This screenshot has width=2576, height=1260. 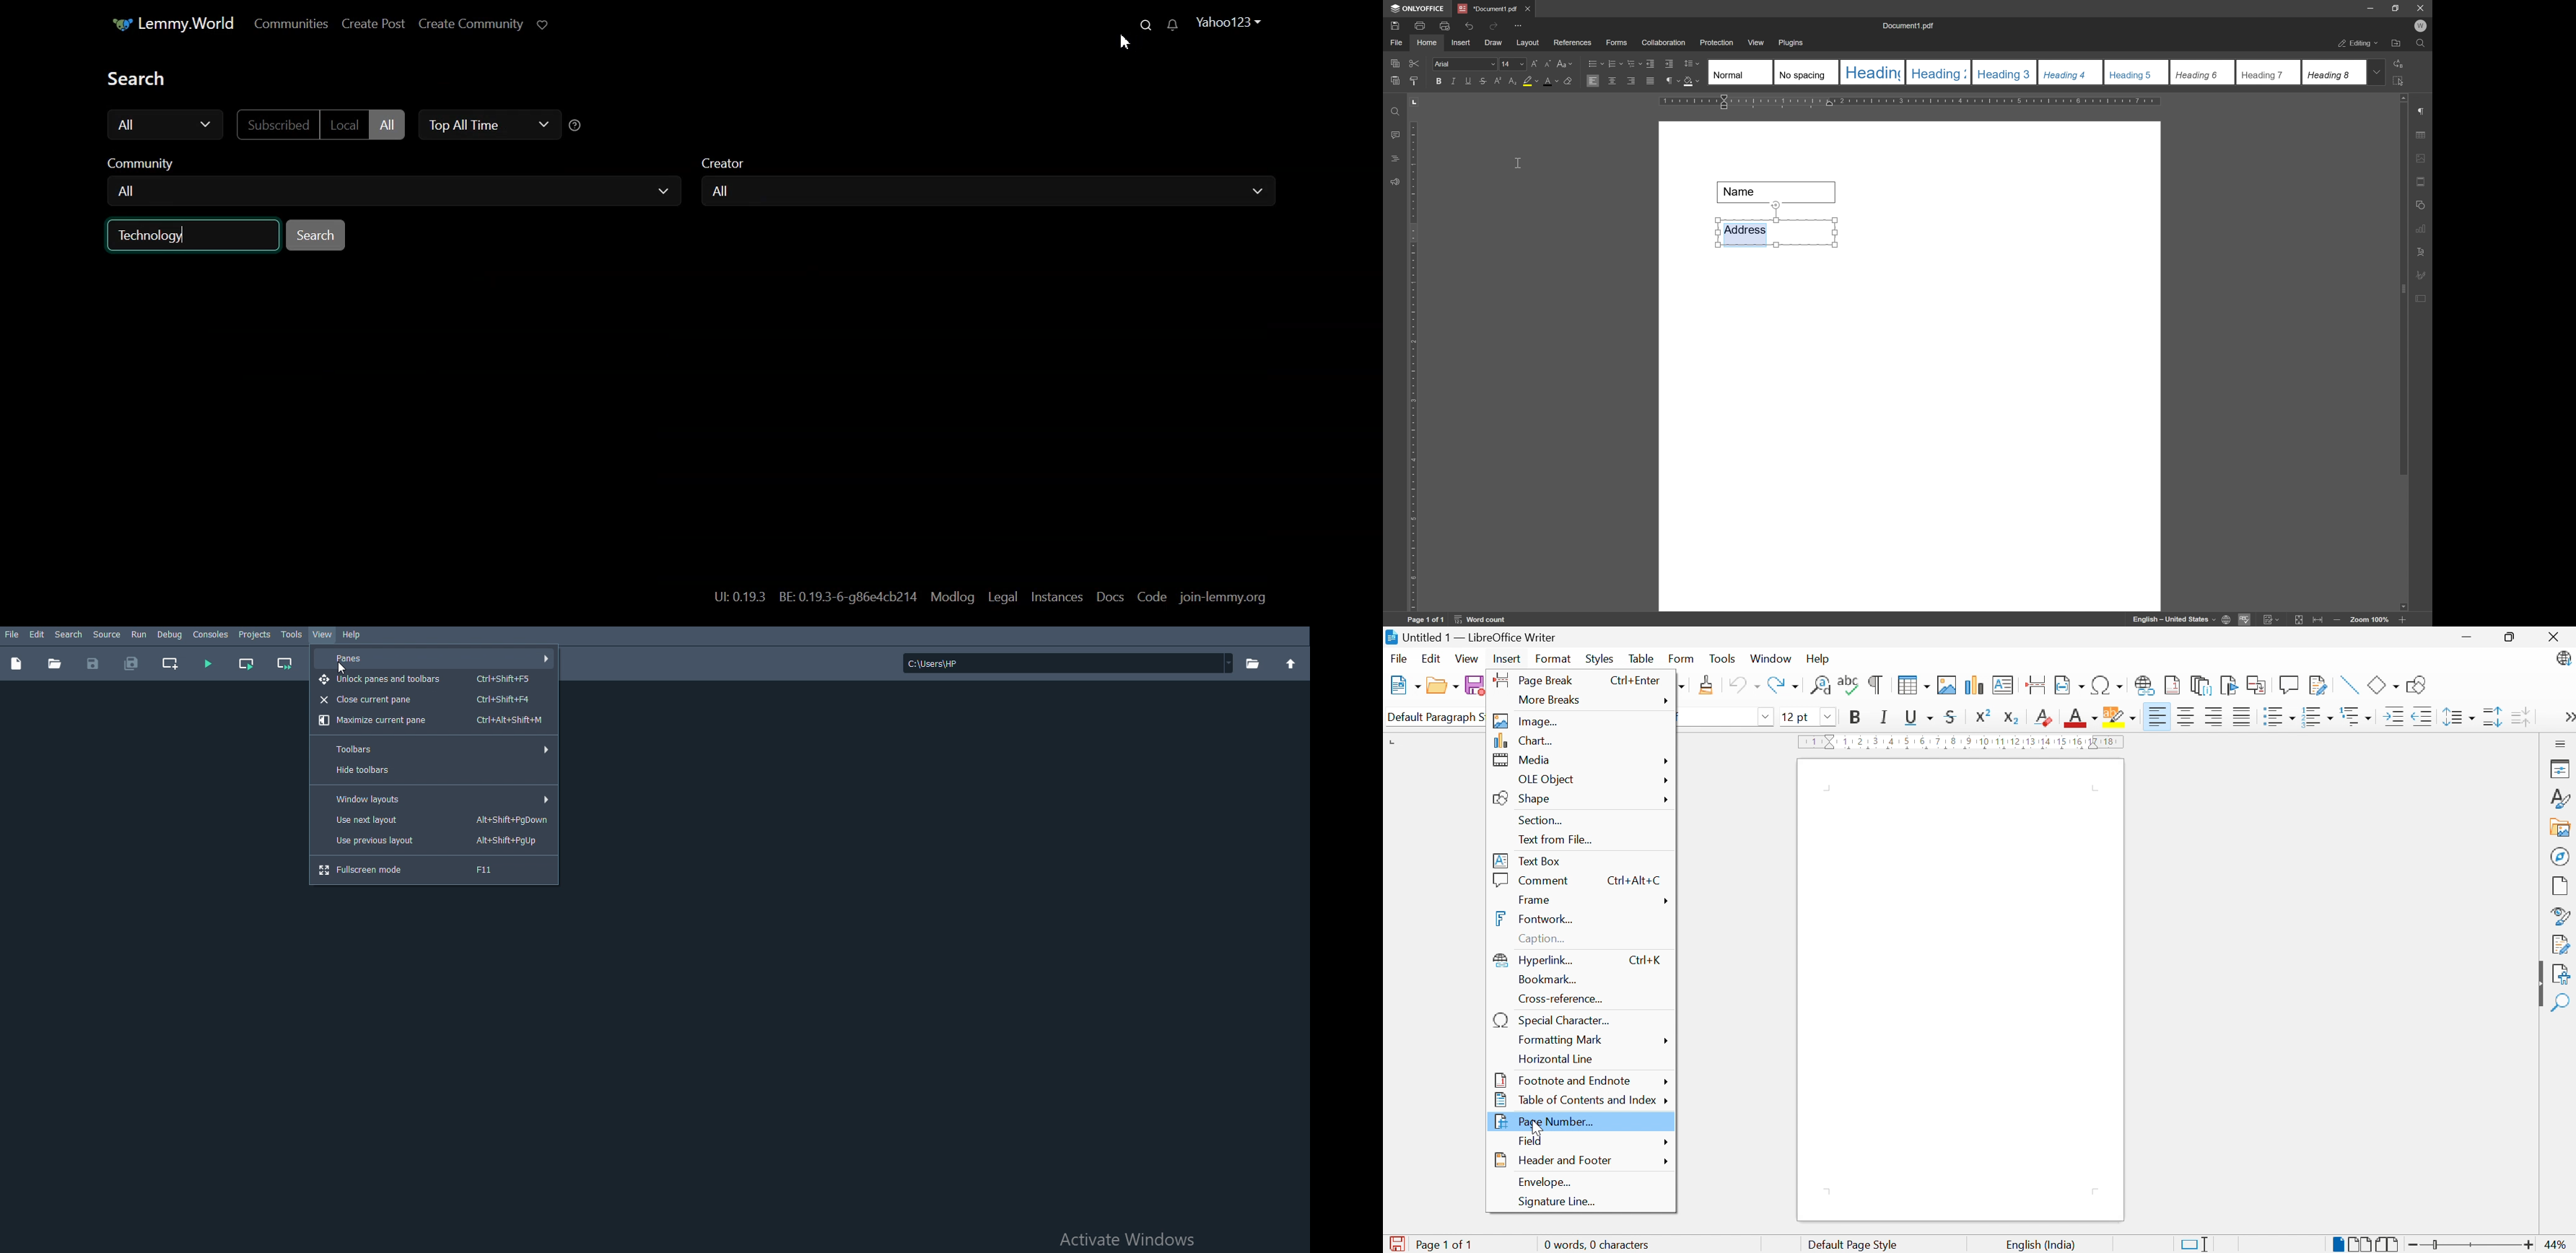 What do you see at coordinates (2404, 284) in the screenshot?
I see `scroll bar` at bounding box center [2404, 284].